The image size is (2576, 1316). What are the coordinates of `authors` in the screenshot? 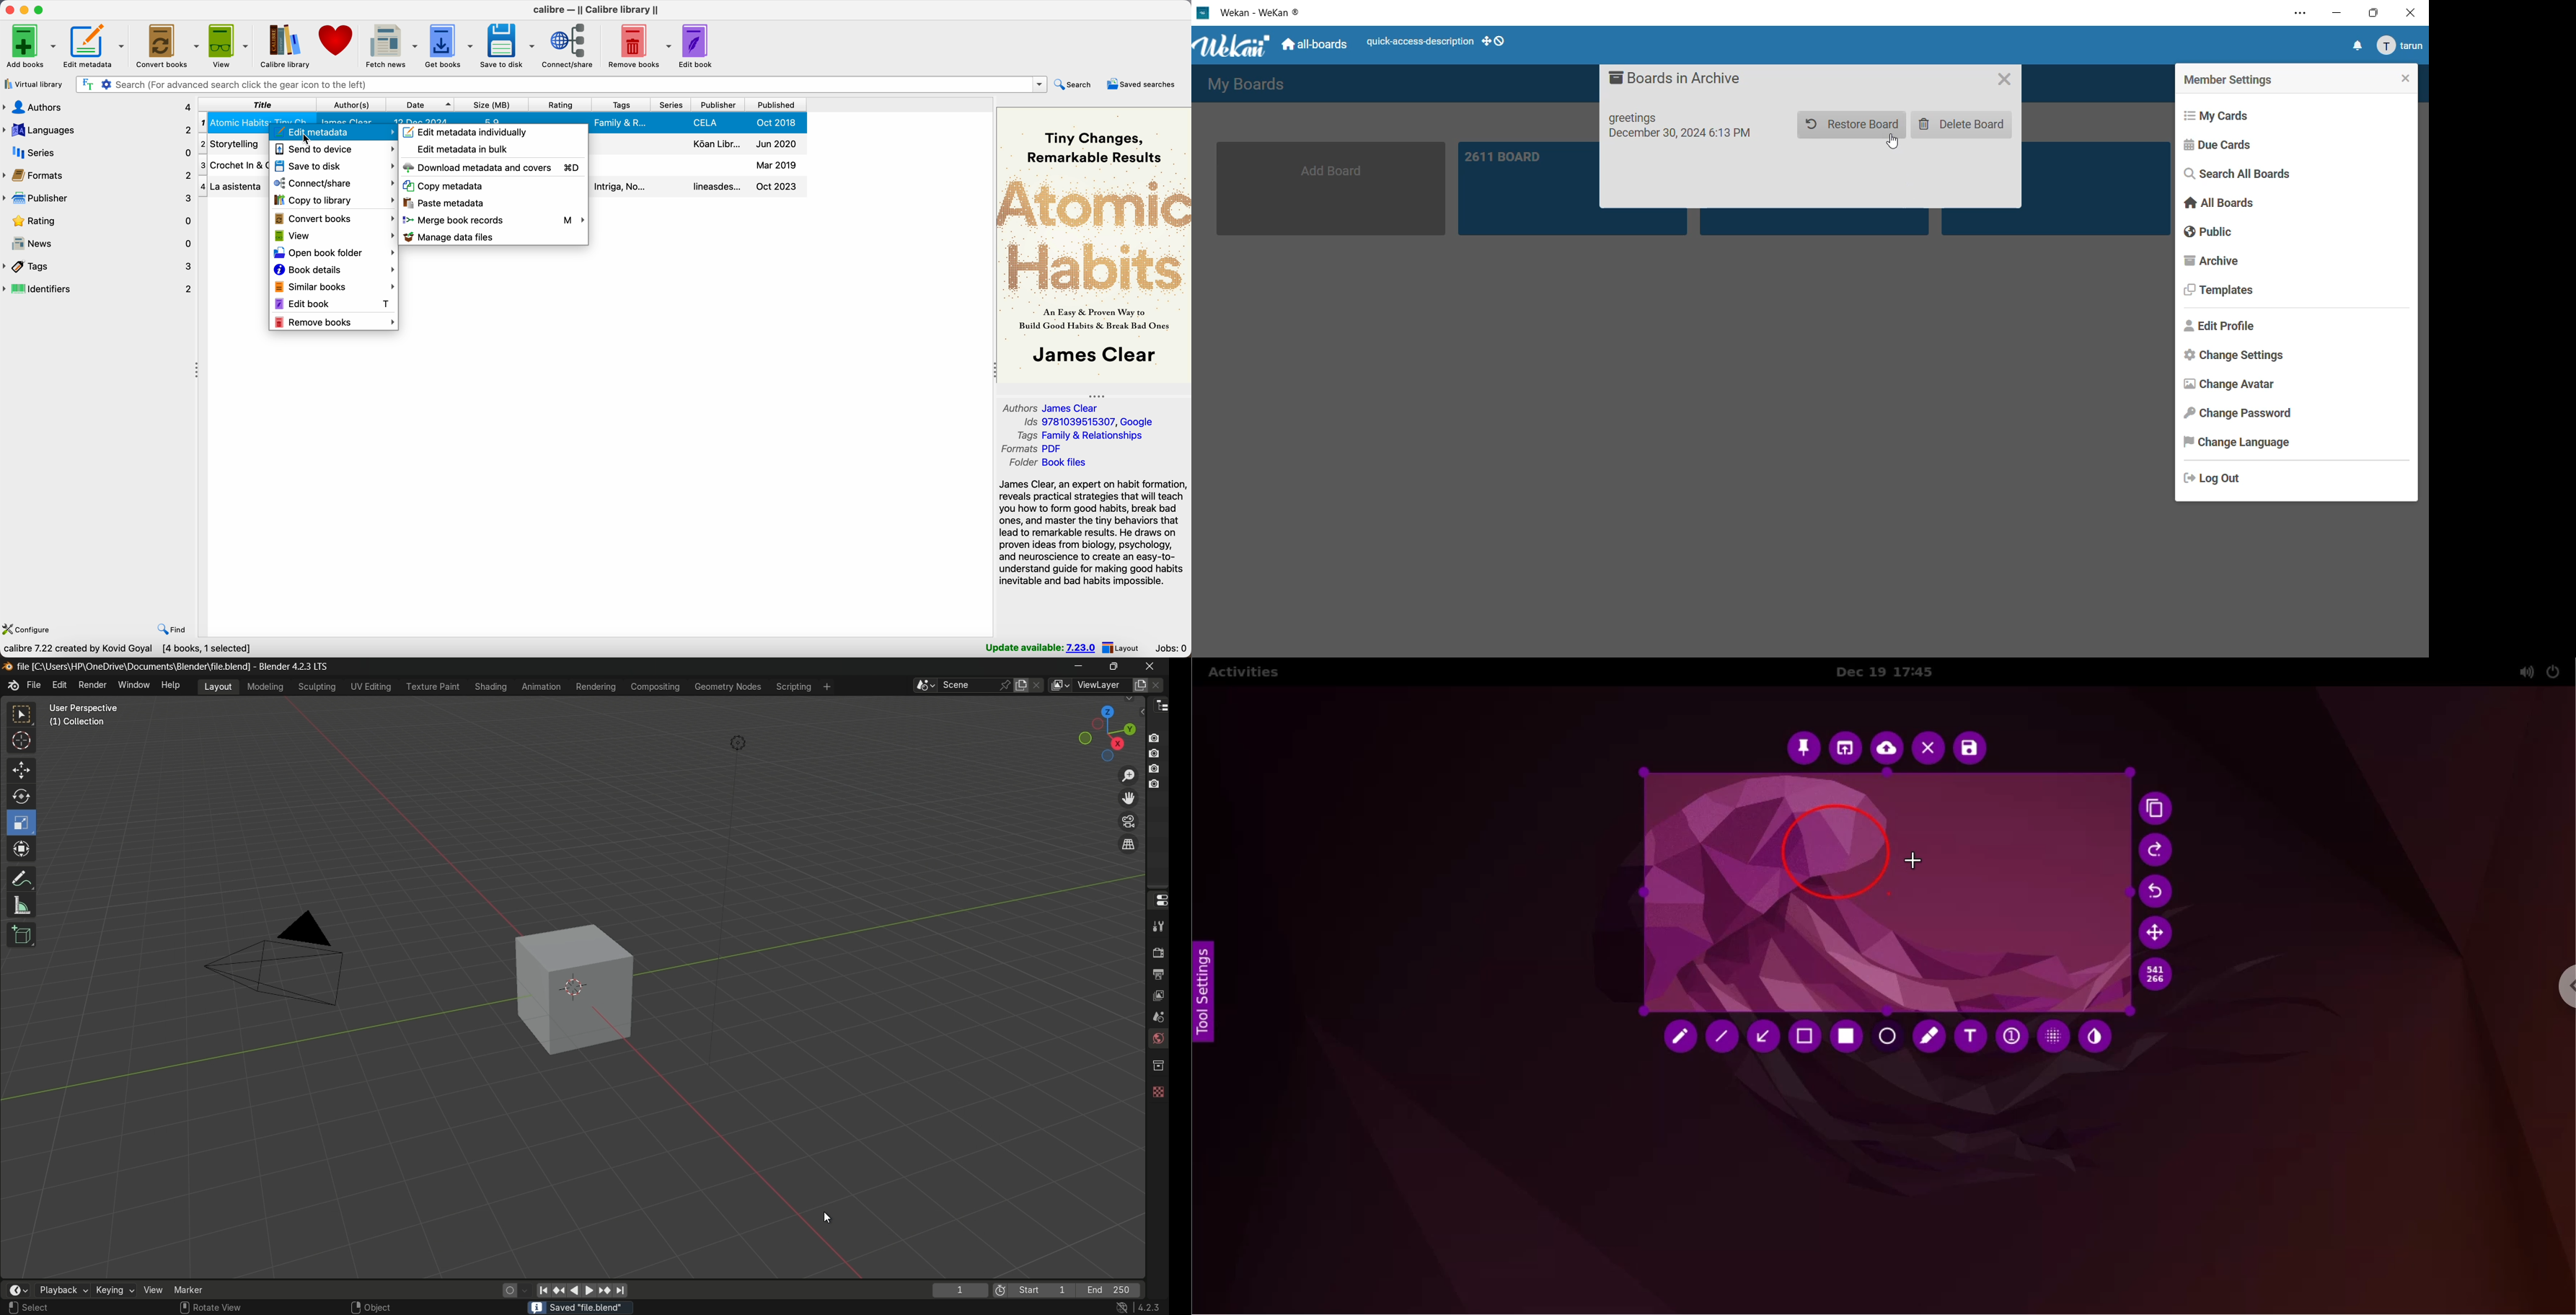 It's located at (98, 107).